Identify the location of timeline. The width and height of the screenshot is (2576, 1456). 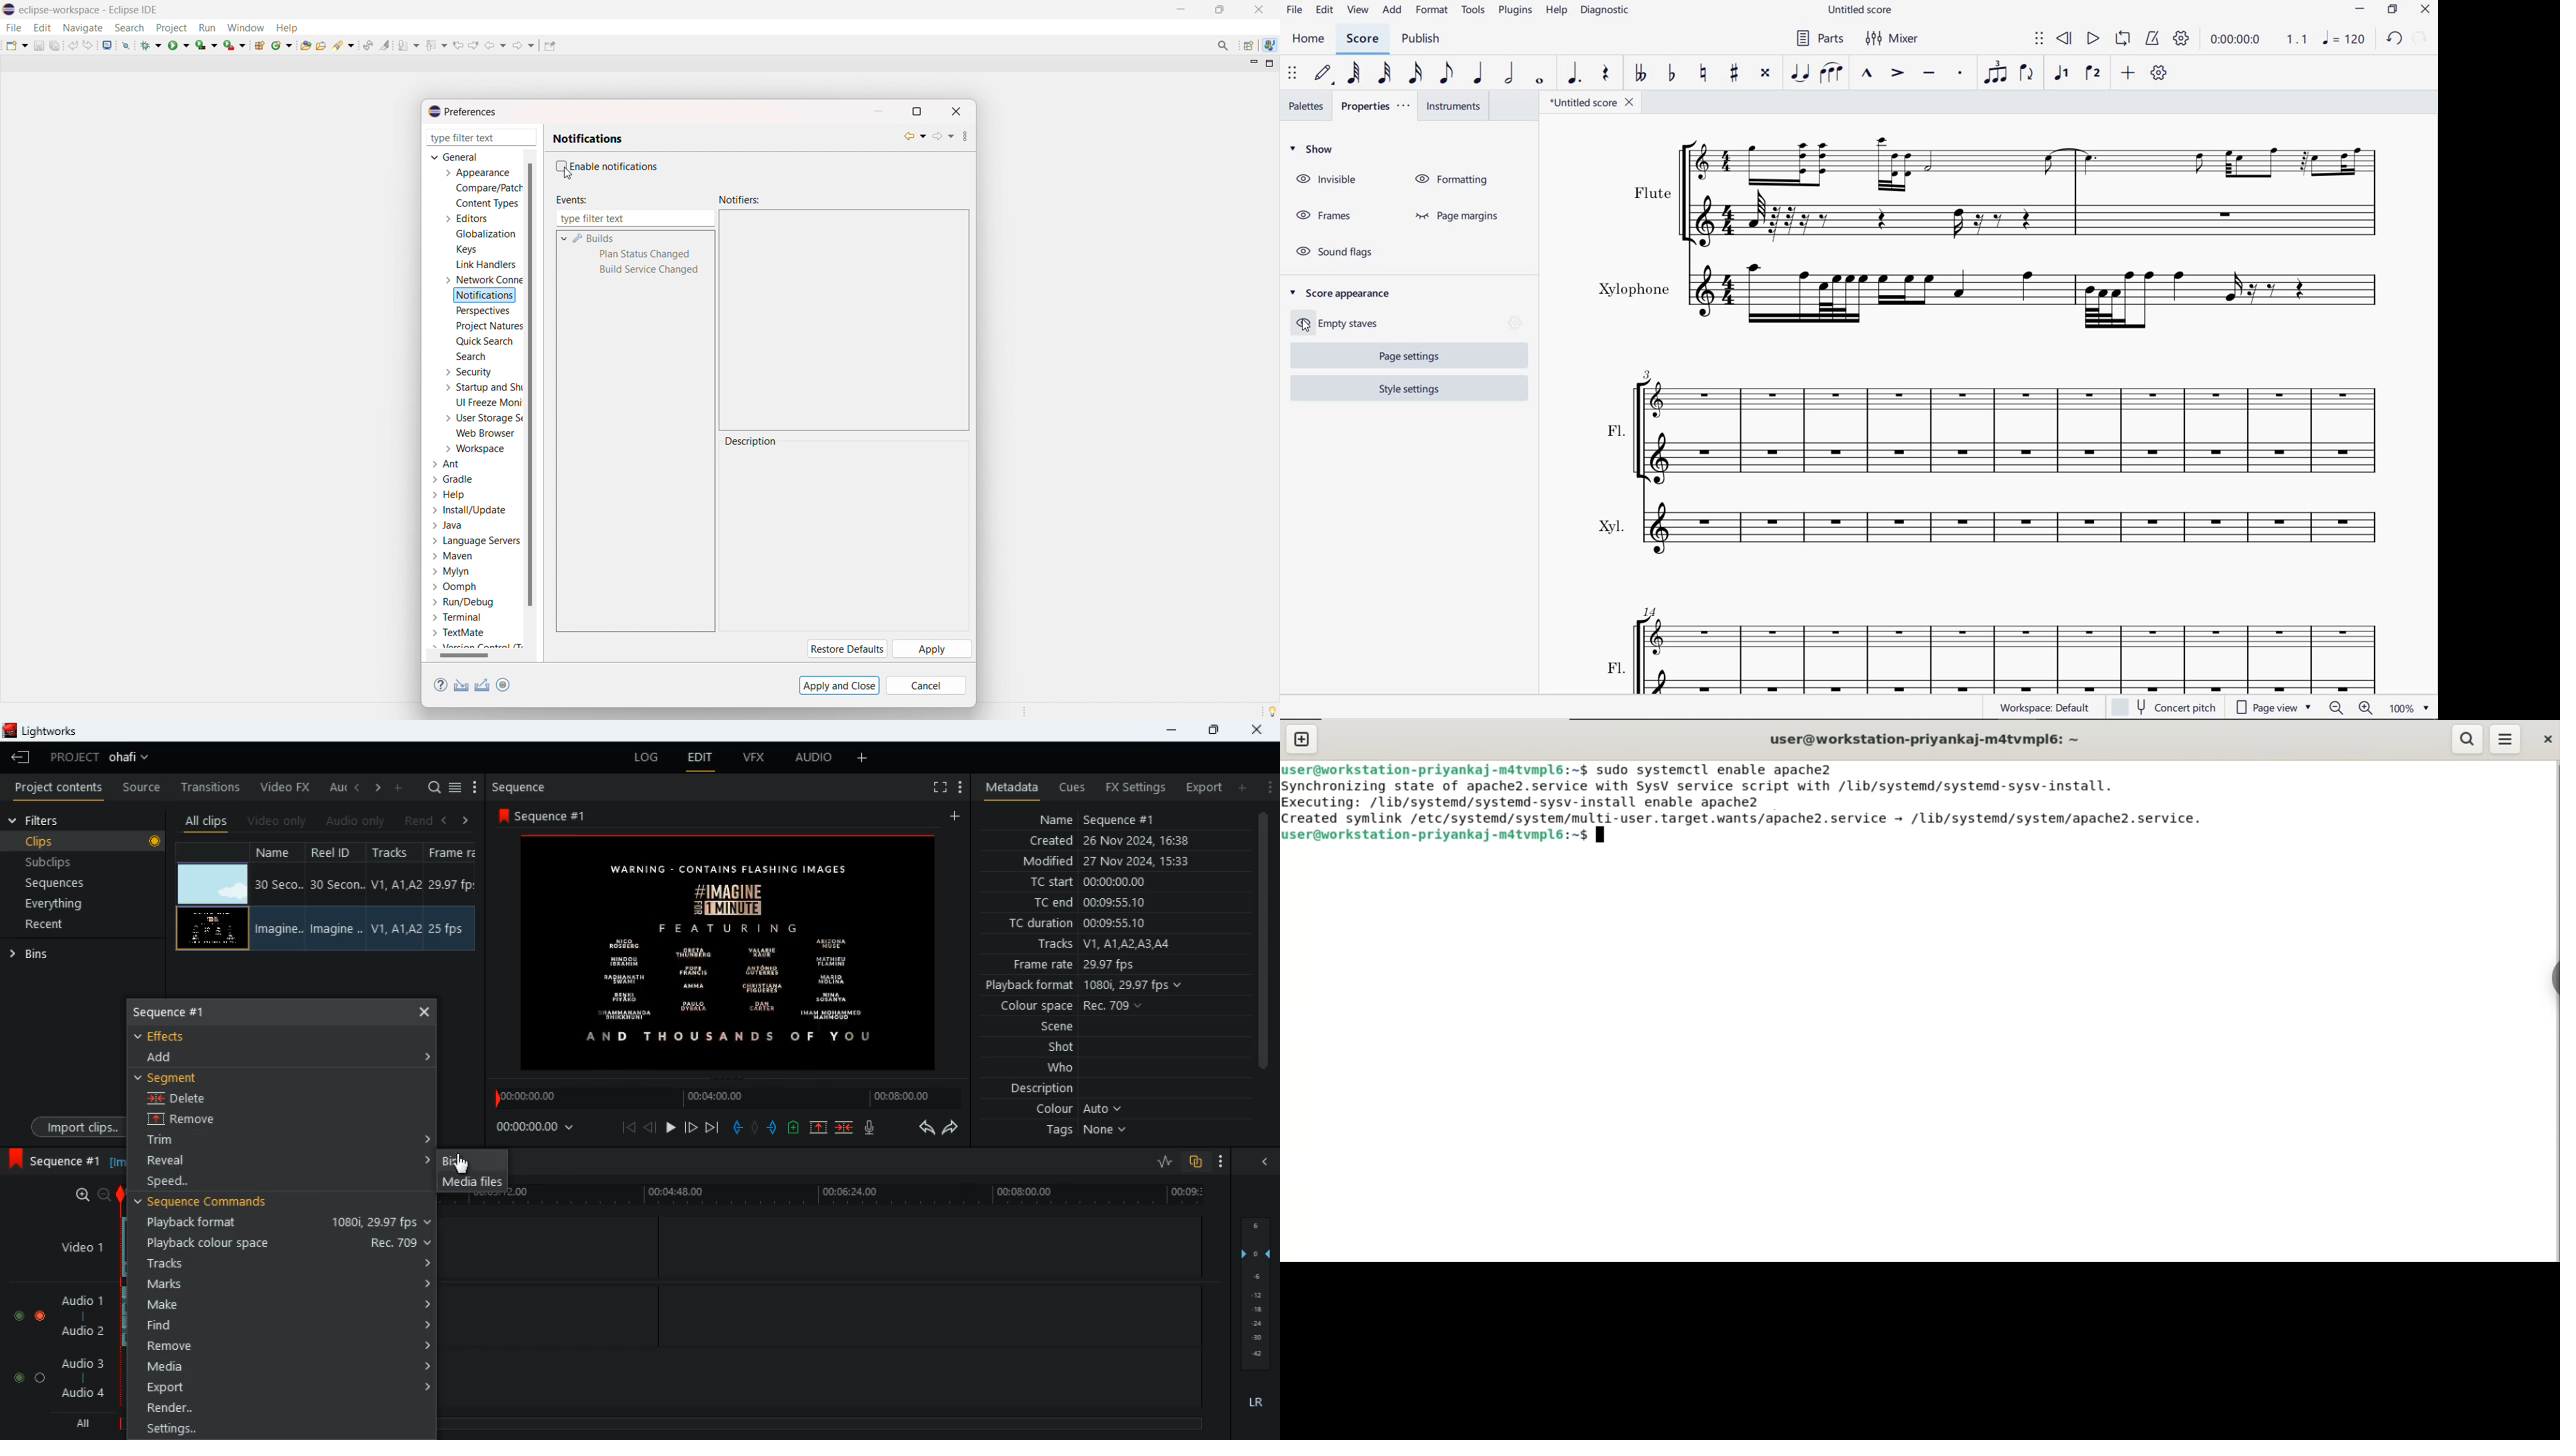
(866, 1197).